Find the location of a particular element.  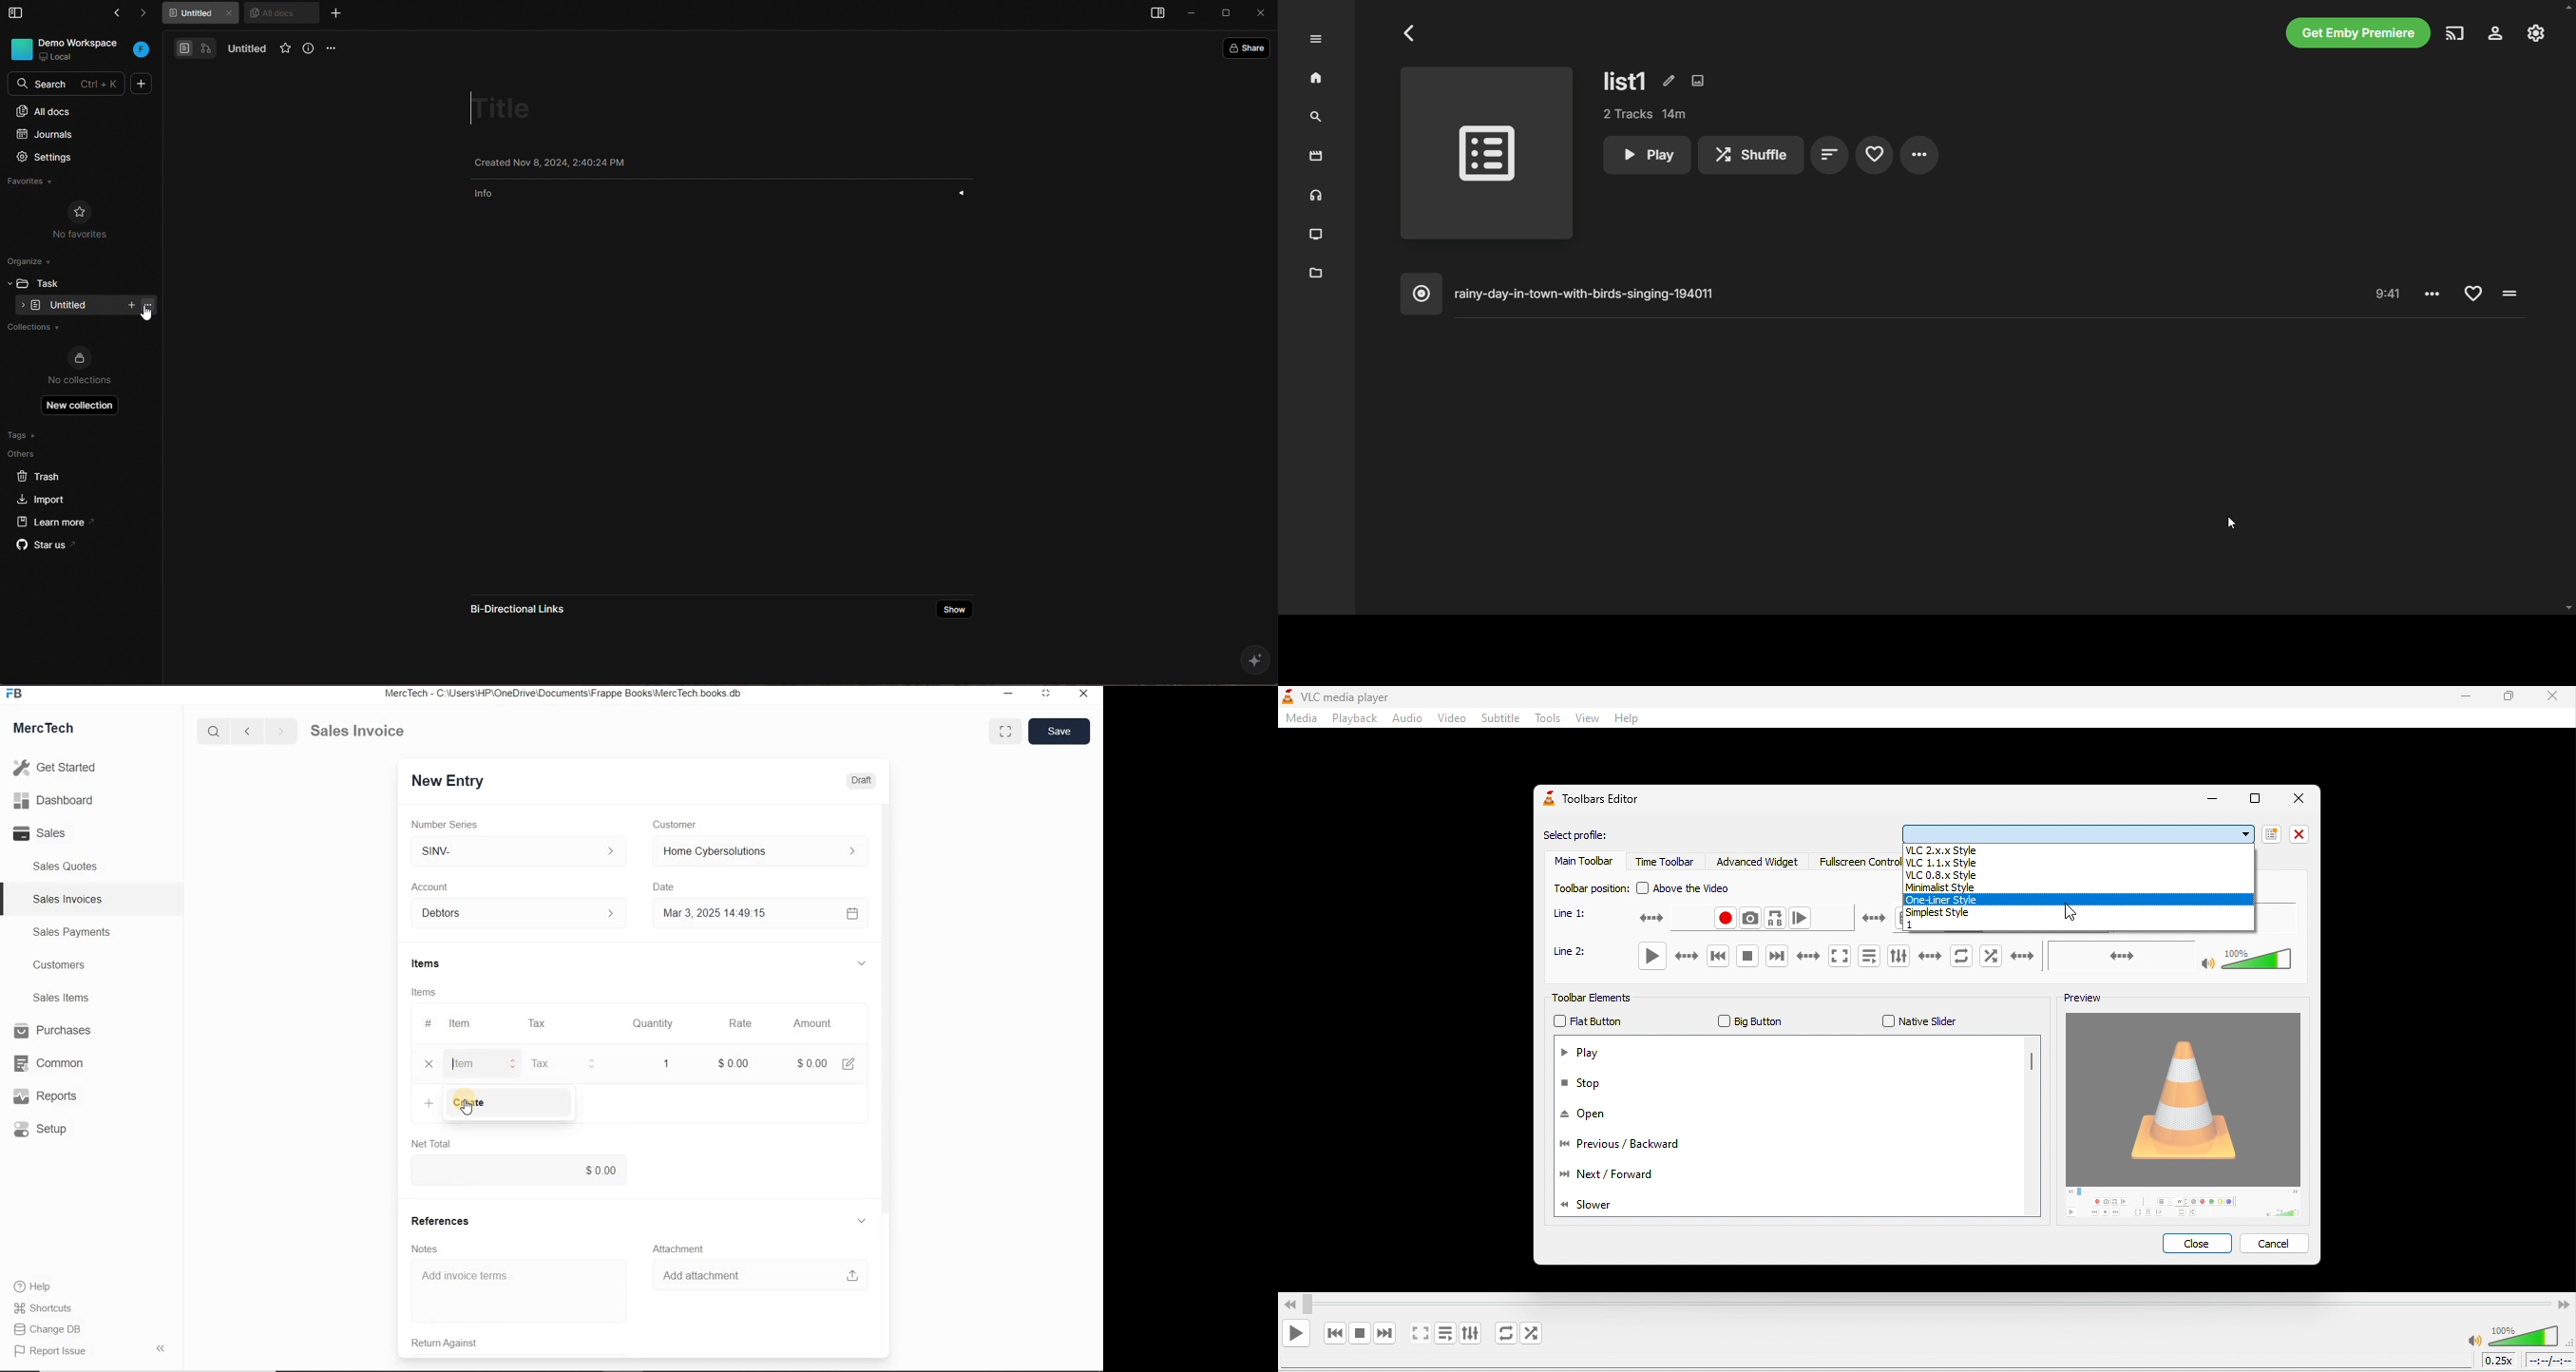

Change DB is located at coordinates (49, 1329).